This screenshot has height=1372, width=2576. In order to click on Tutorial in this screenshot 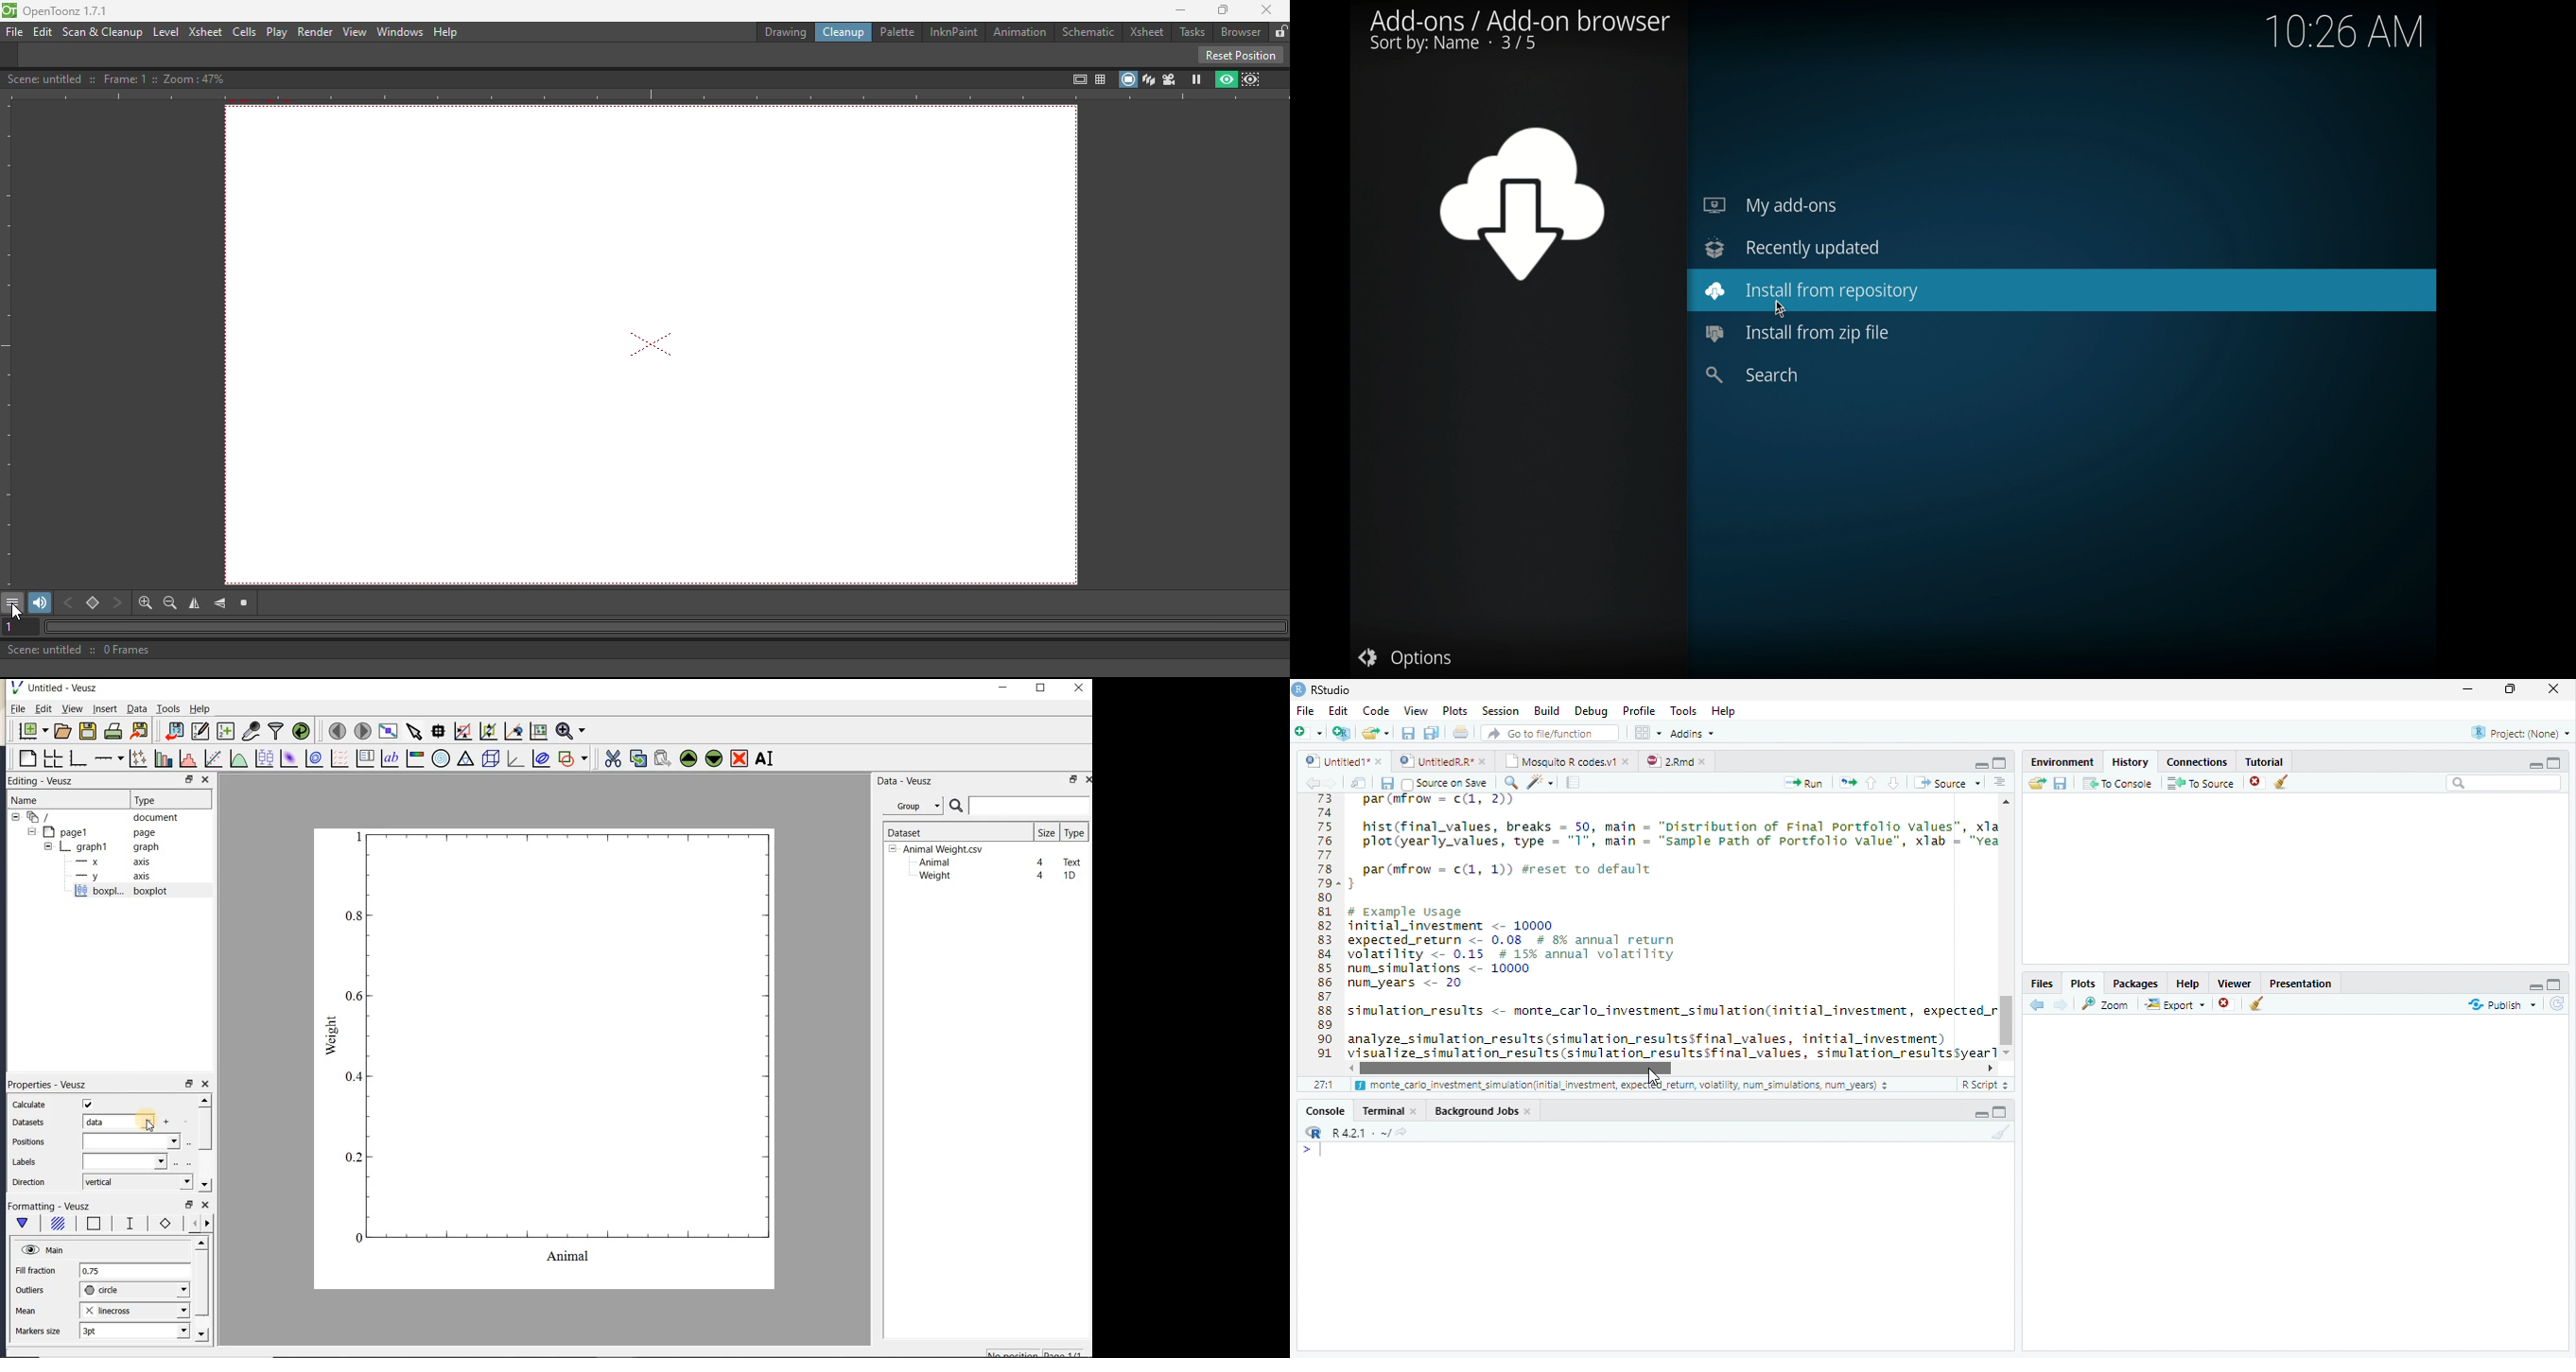, I will do `click(2261, 759)`.